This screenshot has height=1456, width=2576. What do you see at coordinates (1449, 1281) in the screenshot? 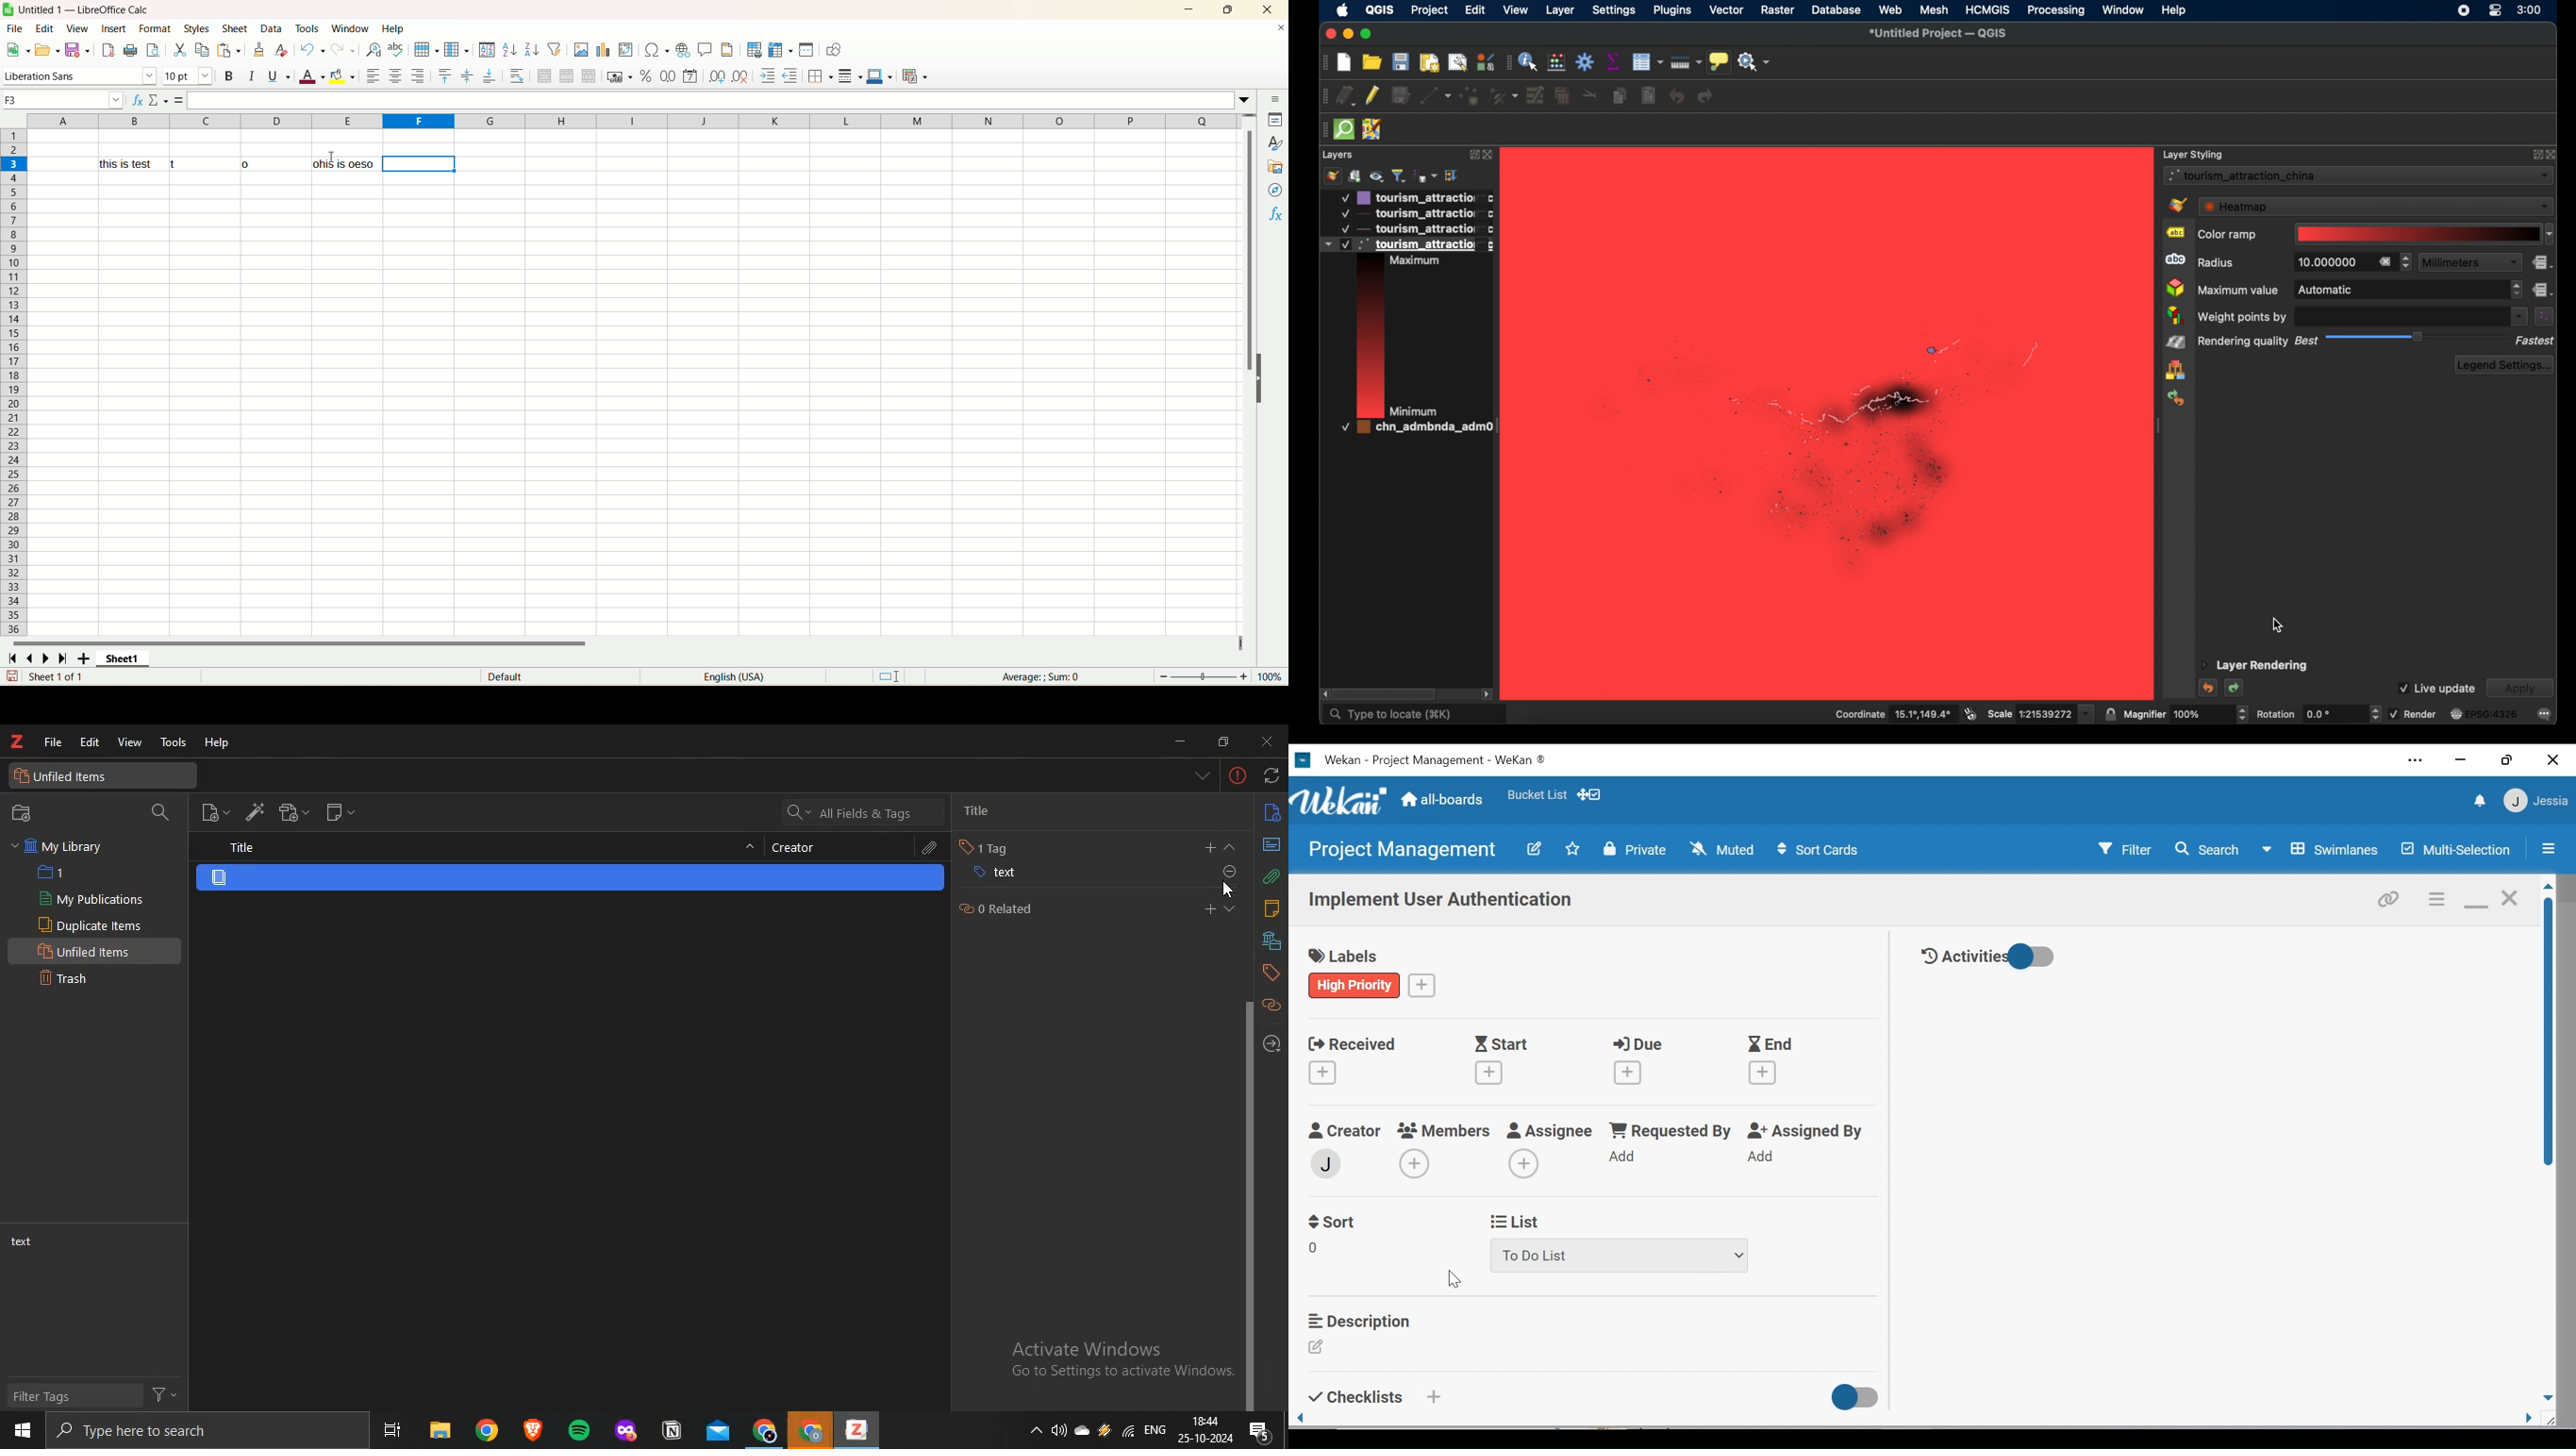
I see `cursor` at bounding box center [1449, 1281].